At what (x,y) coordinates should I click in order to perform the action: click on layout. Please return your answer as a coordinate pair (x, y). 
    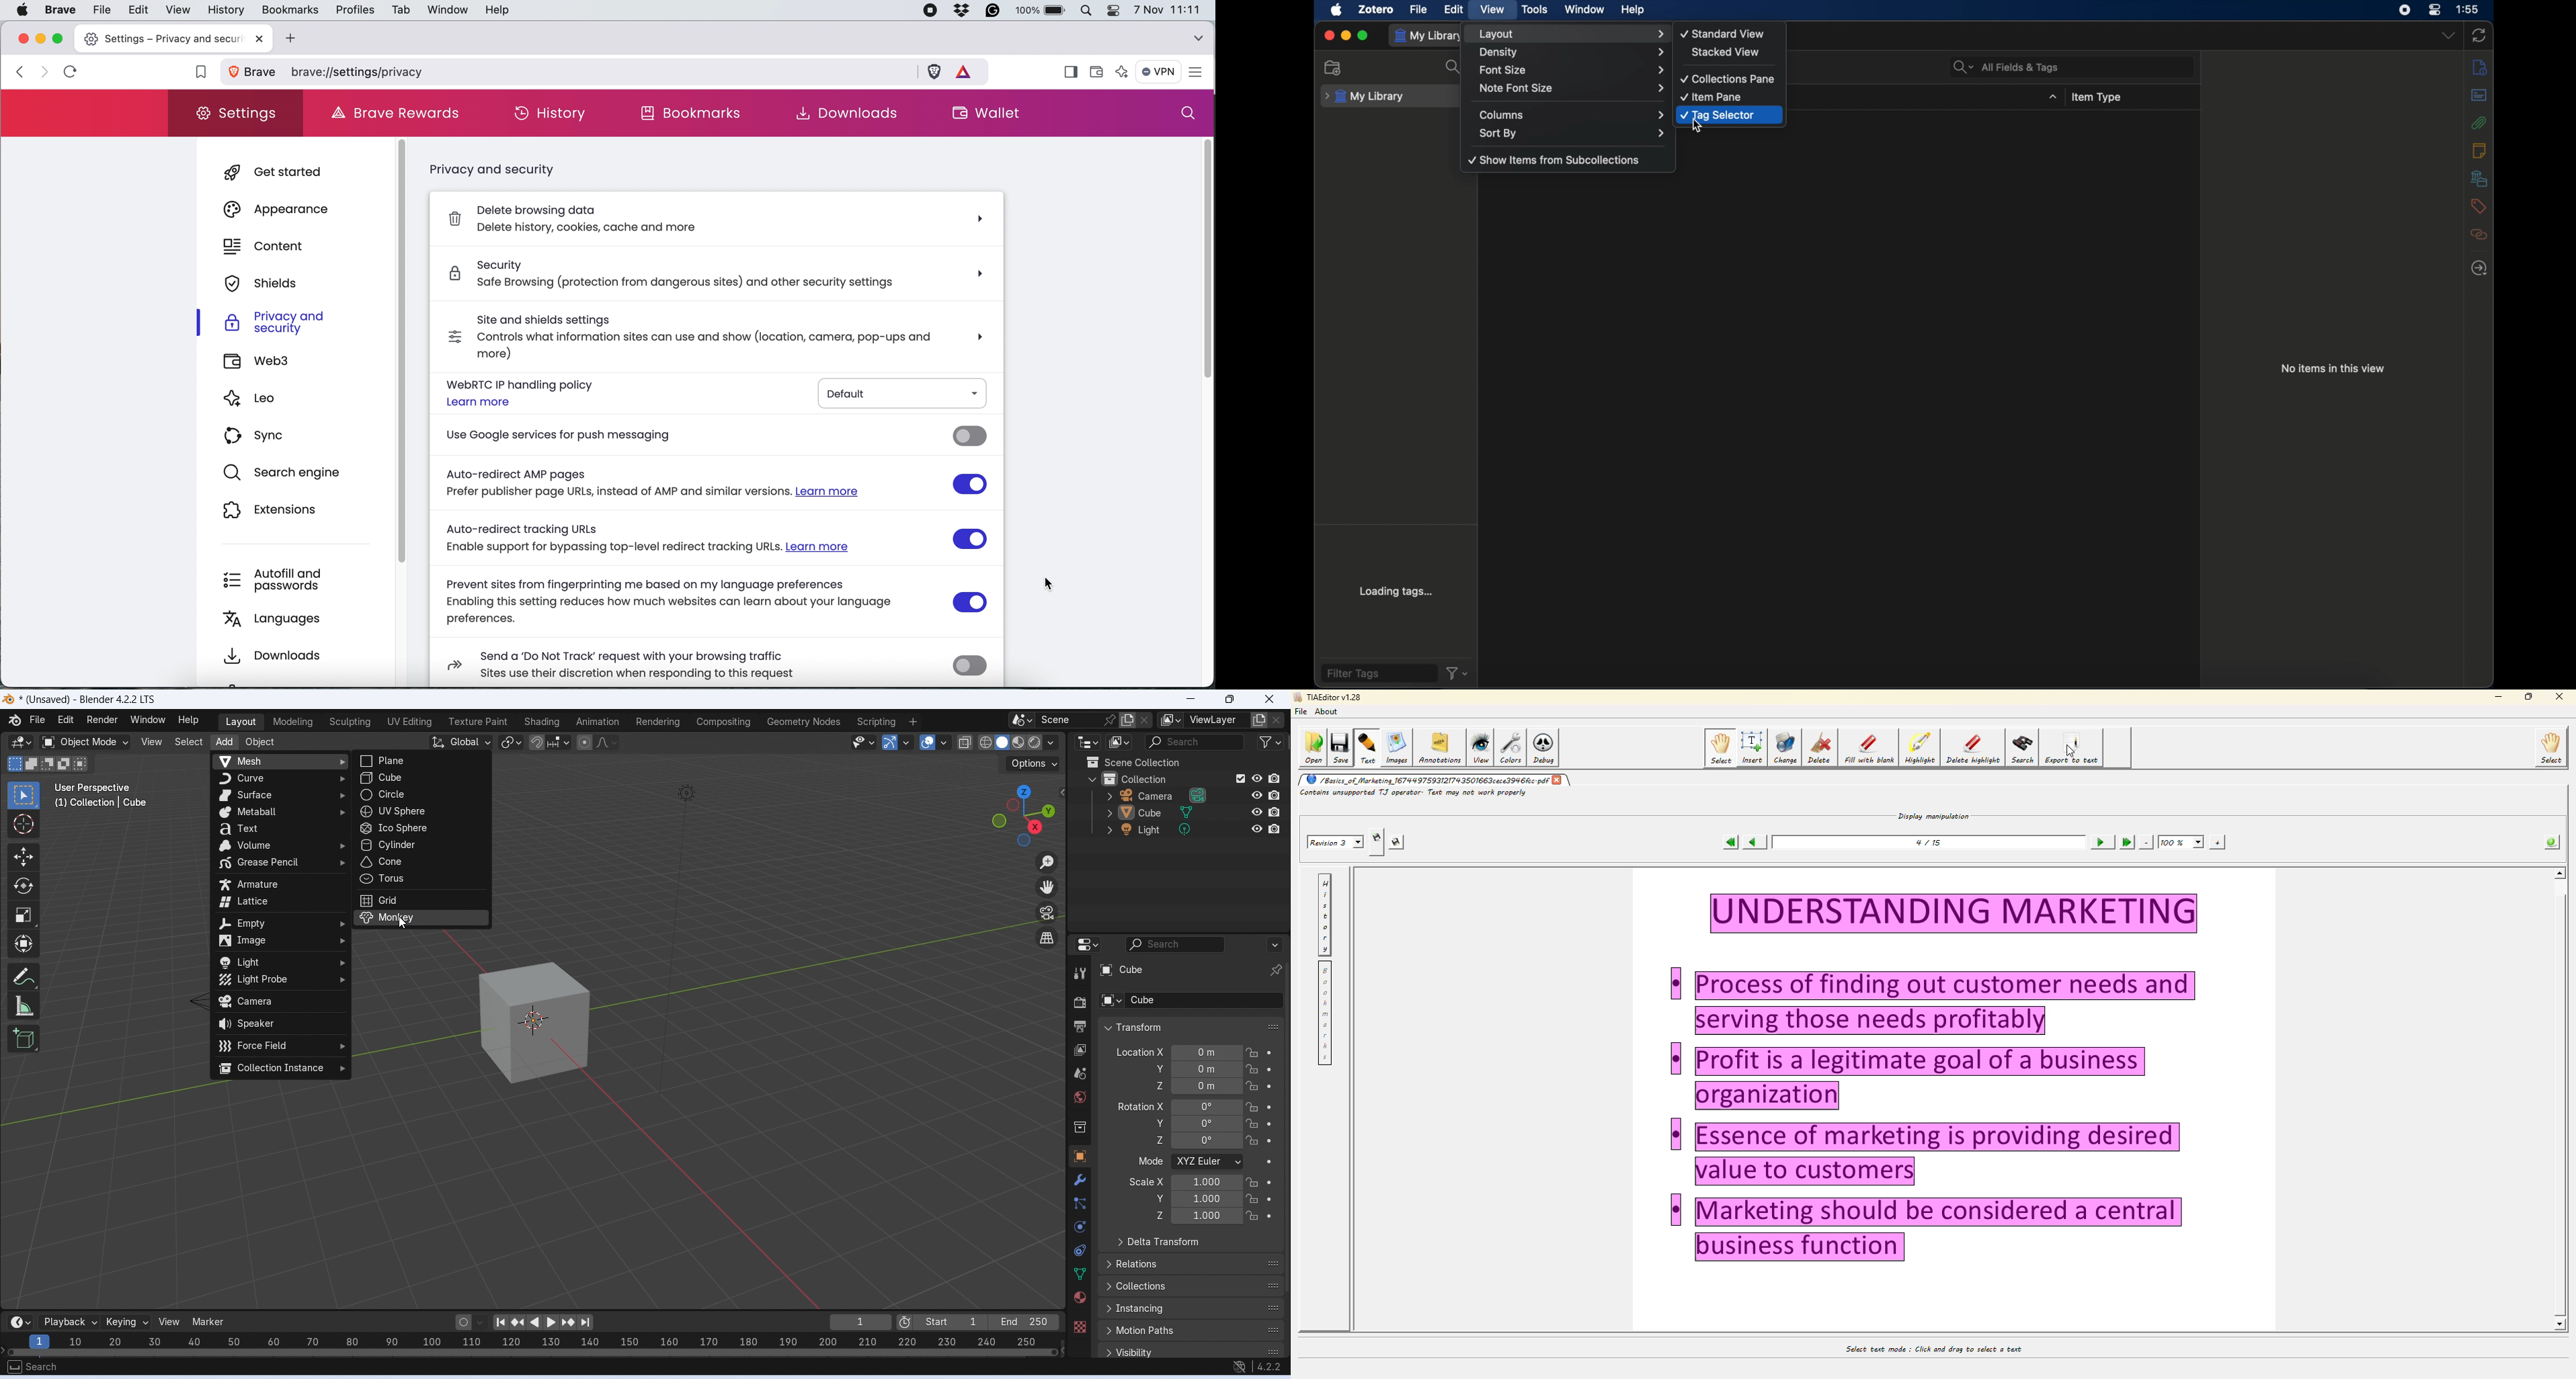
    Looking at the image, I should click on (1572, 34).